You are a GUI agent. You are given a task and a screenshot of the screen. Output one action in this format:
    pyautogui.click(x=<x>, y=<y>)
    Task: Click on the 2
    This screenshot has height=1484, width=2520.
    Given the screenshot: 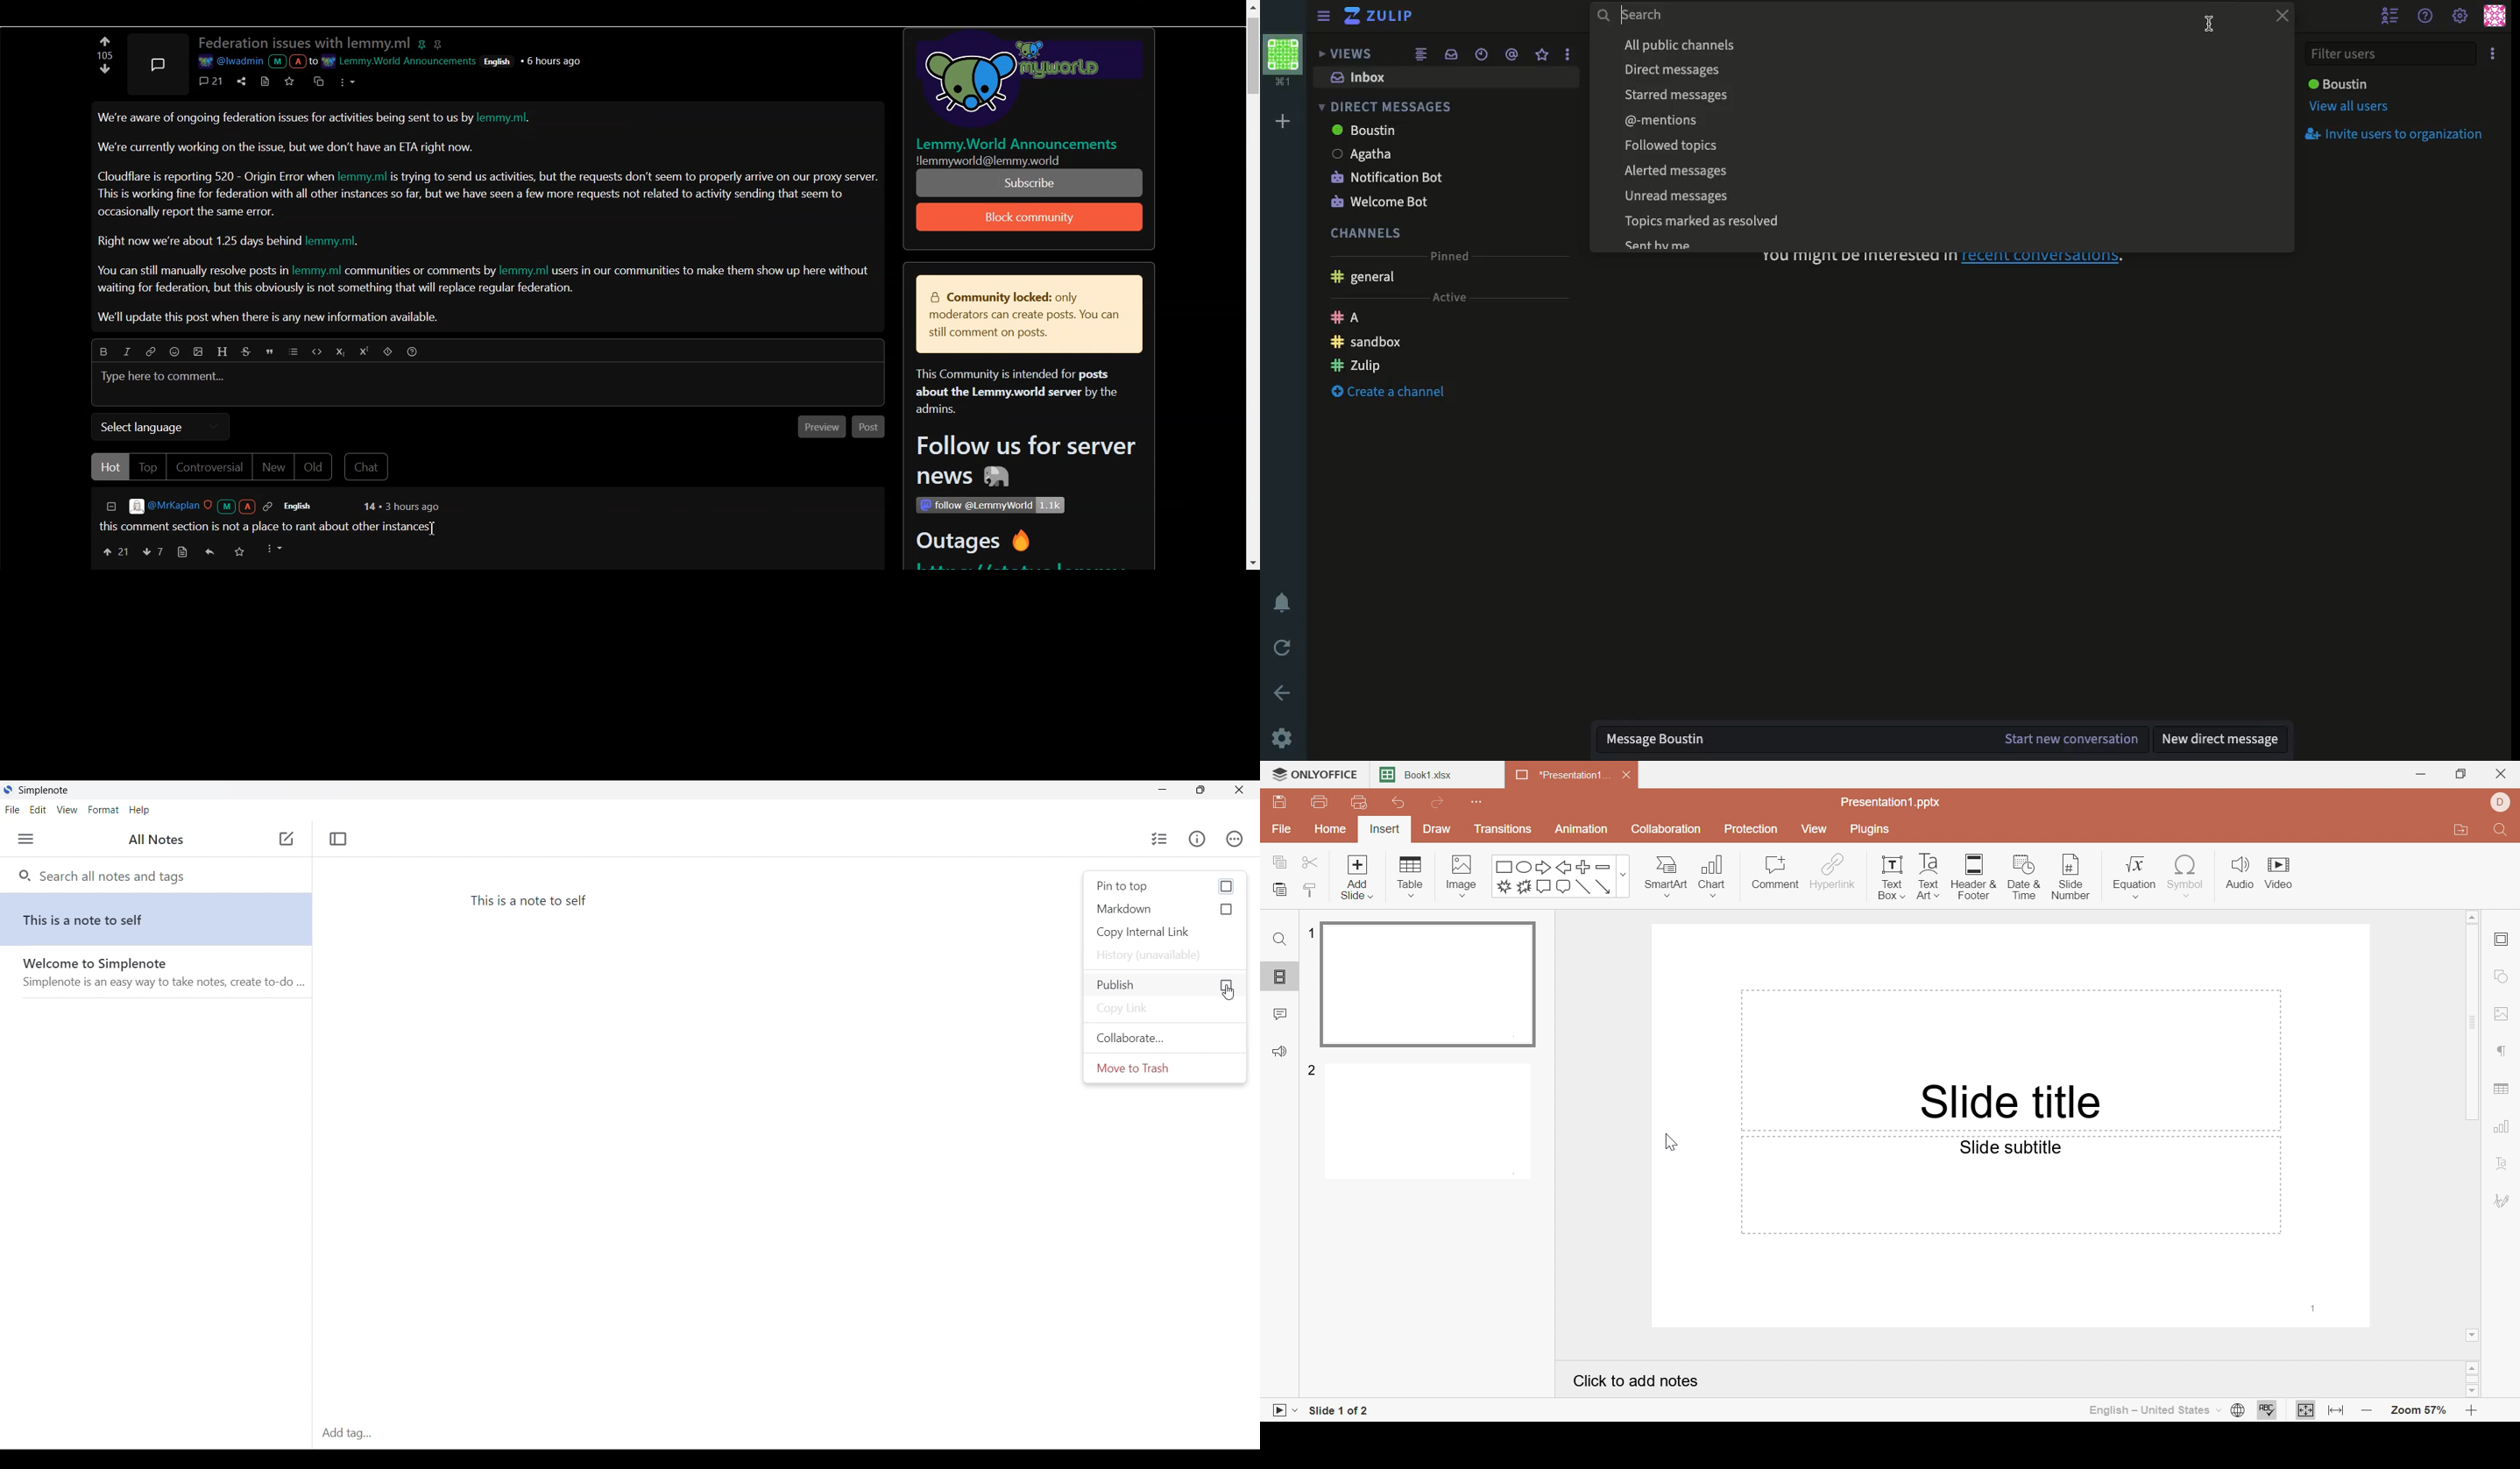 What is the action you would take?
    pyautogui.click(x=1313, y=1069)
    